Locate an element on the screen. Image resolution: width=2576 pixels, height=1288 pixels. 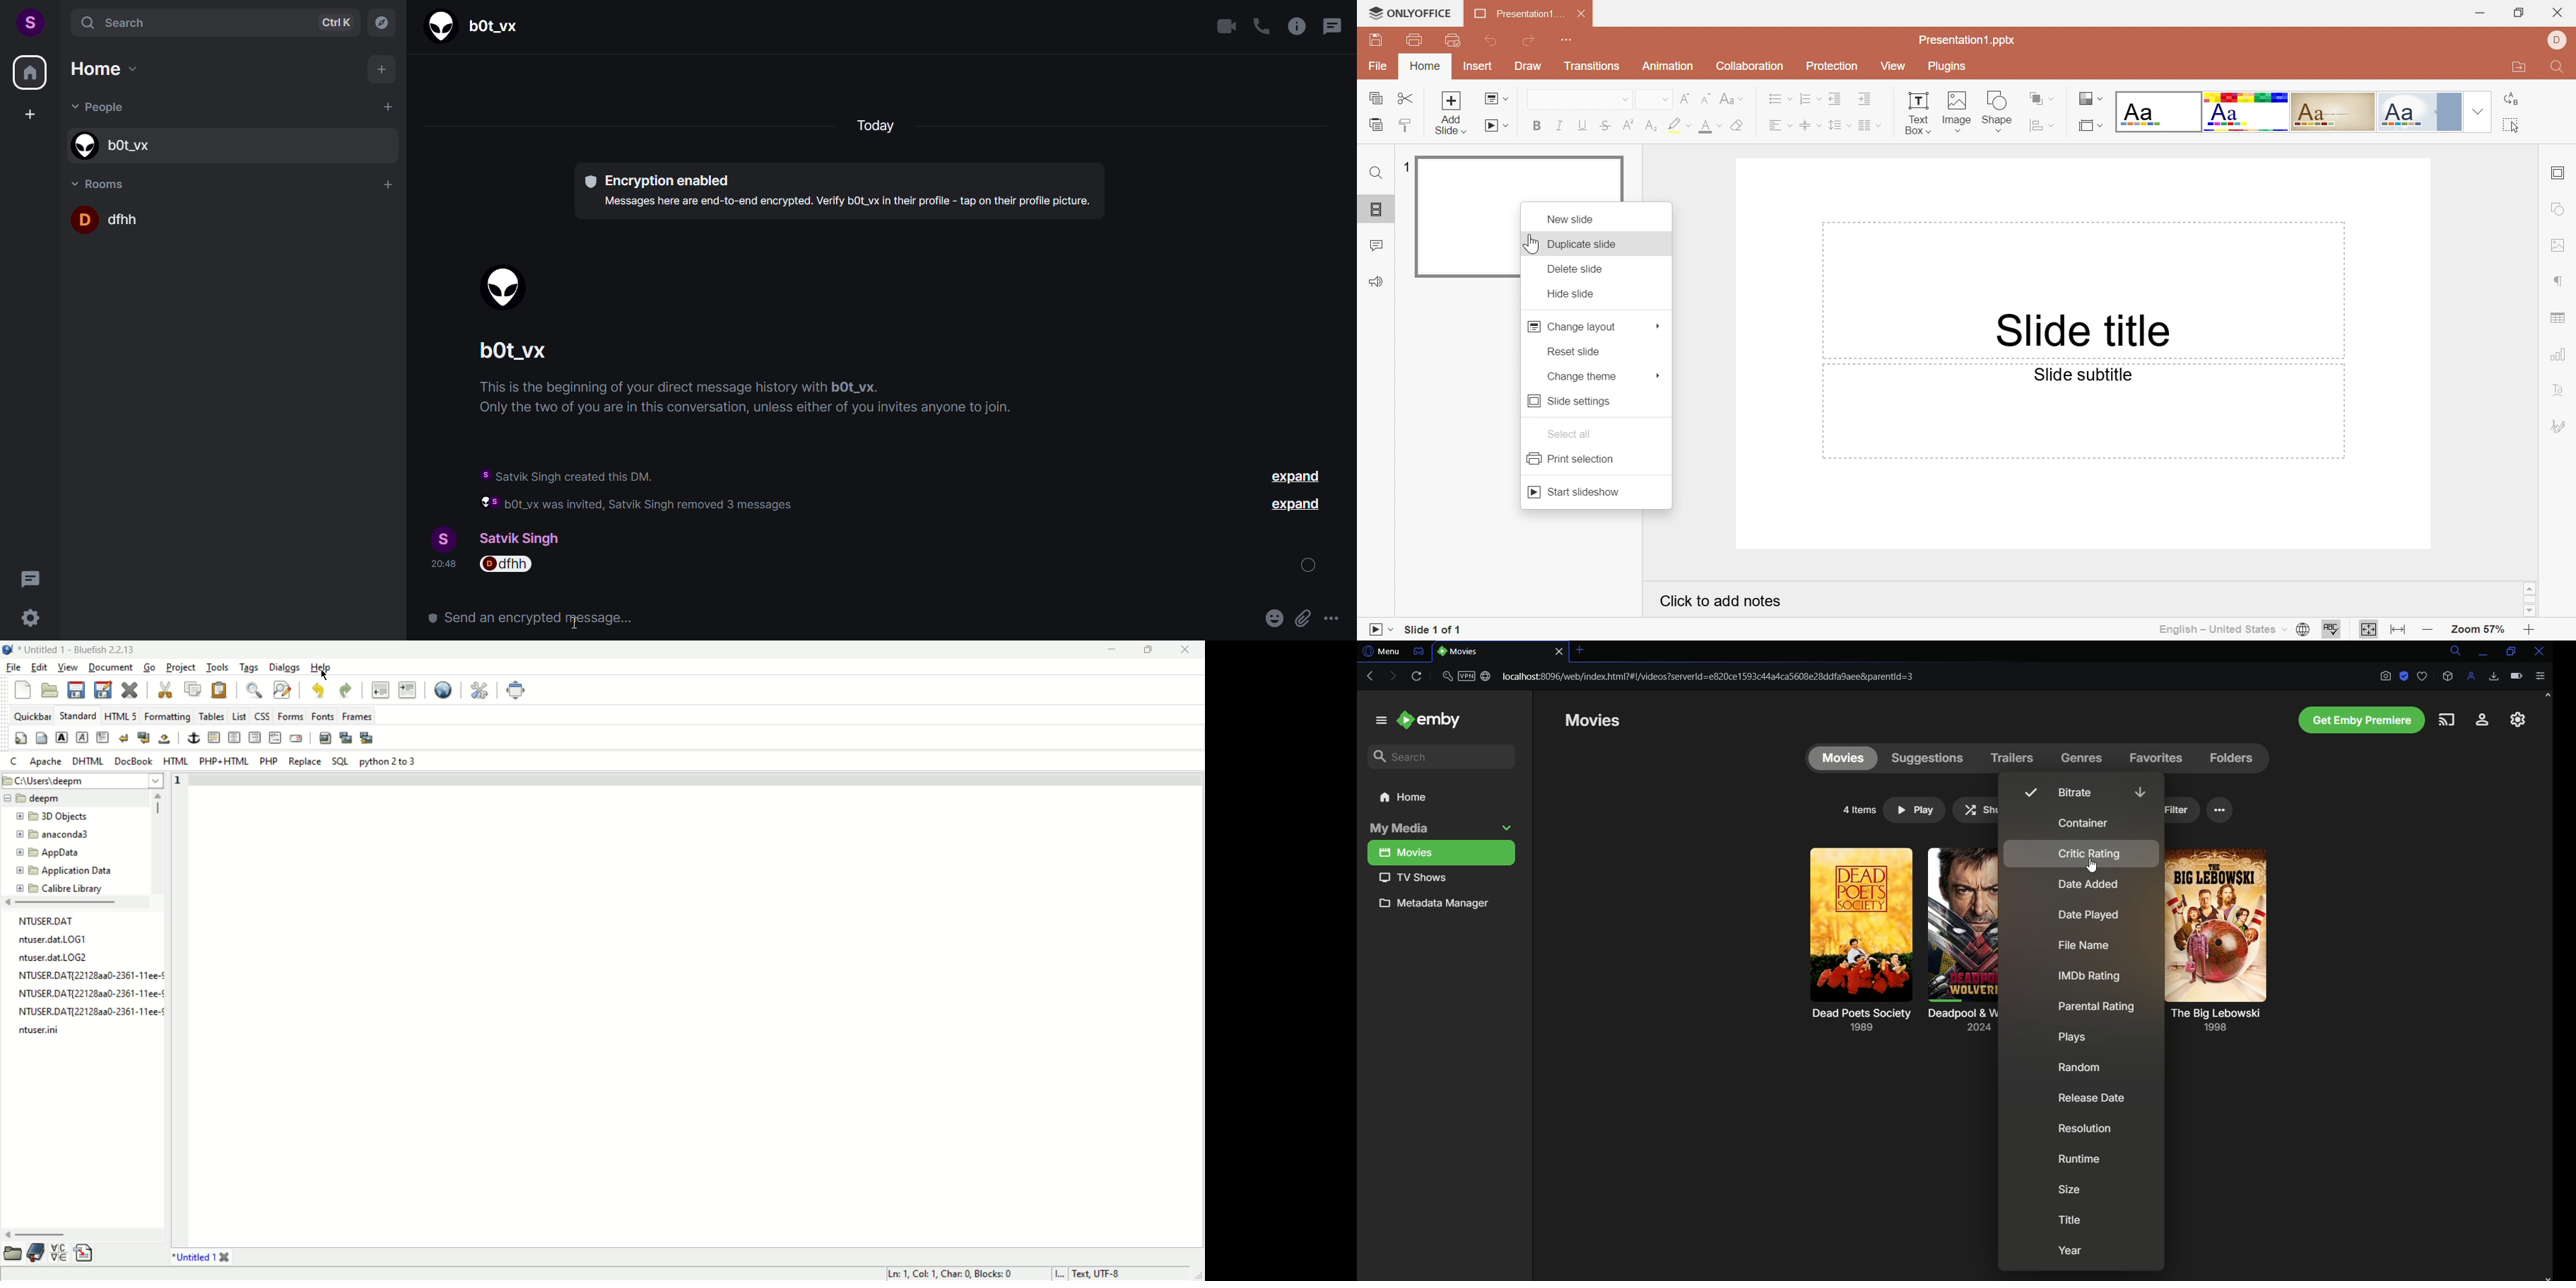
add room is located at coordinates (389, 185).